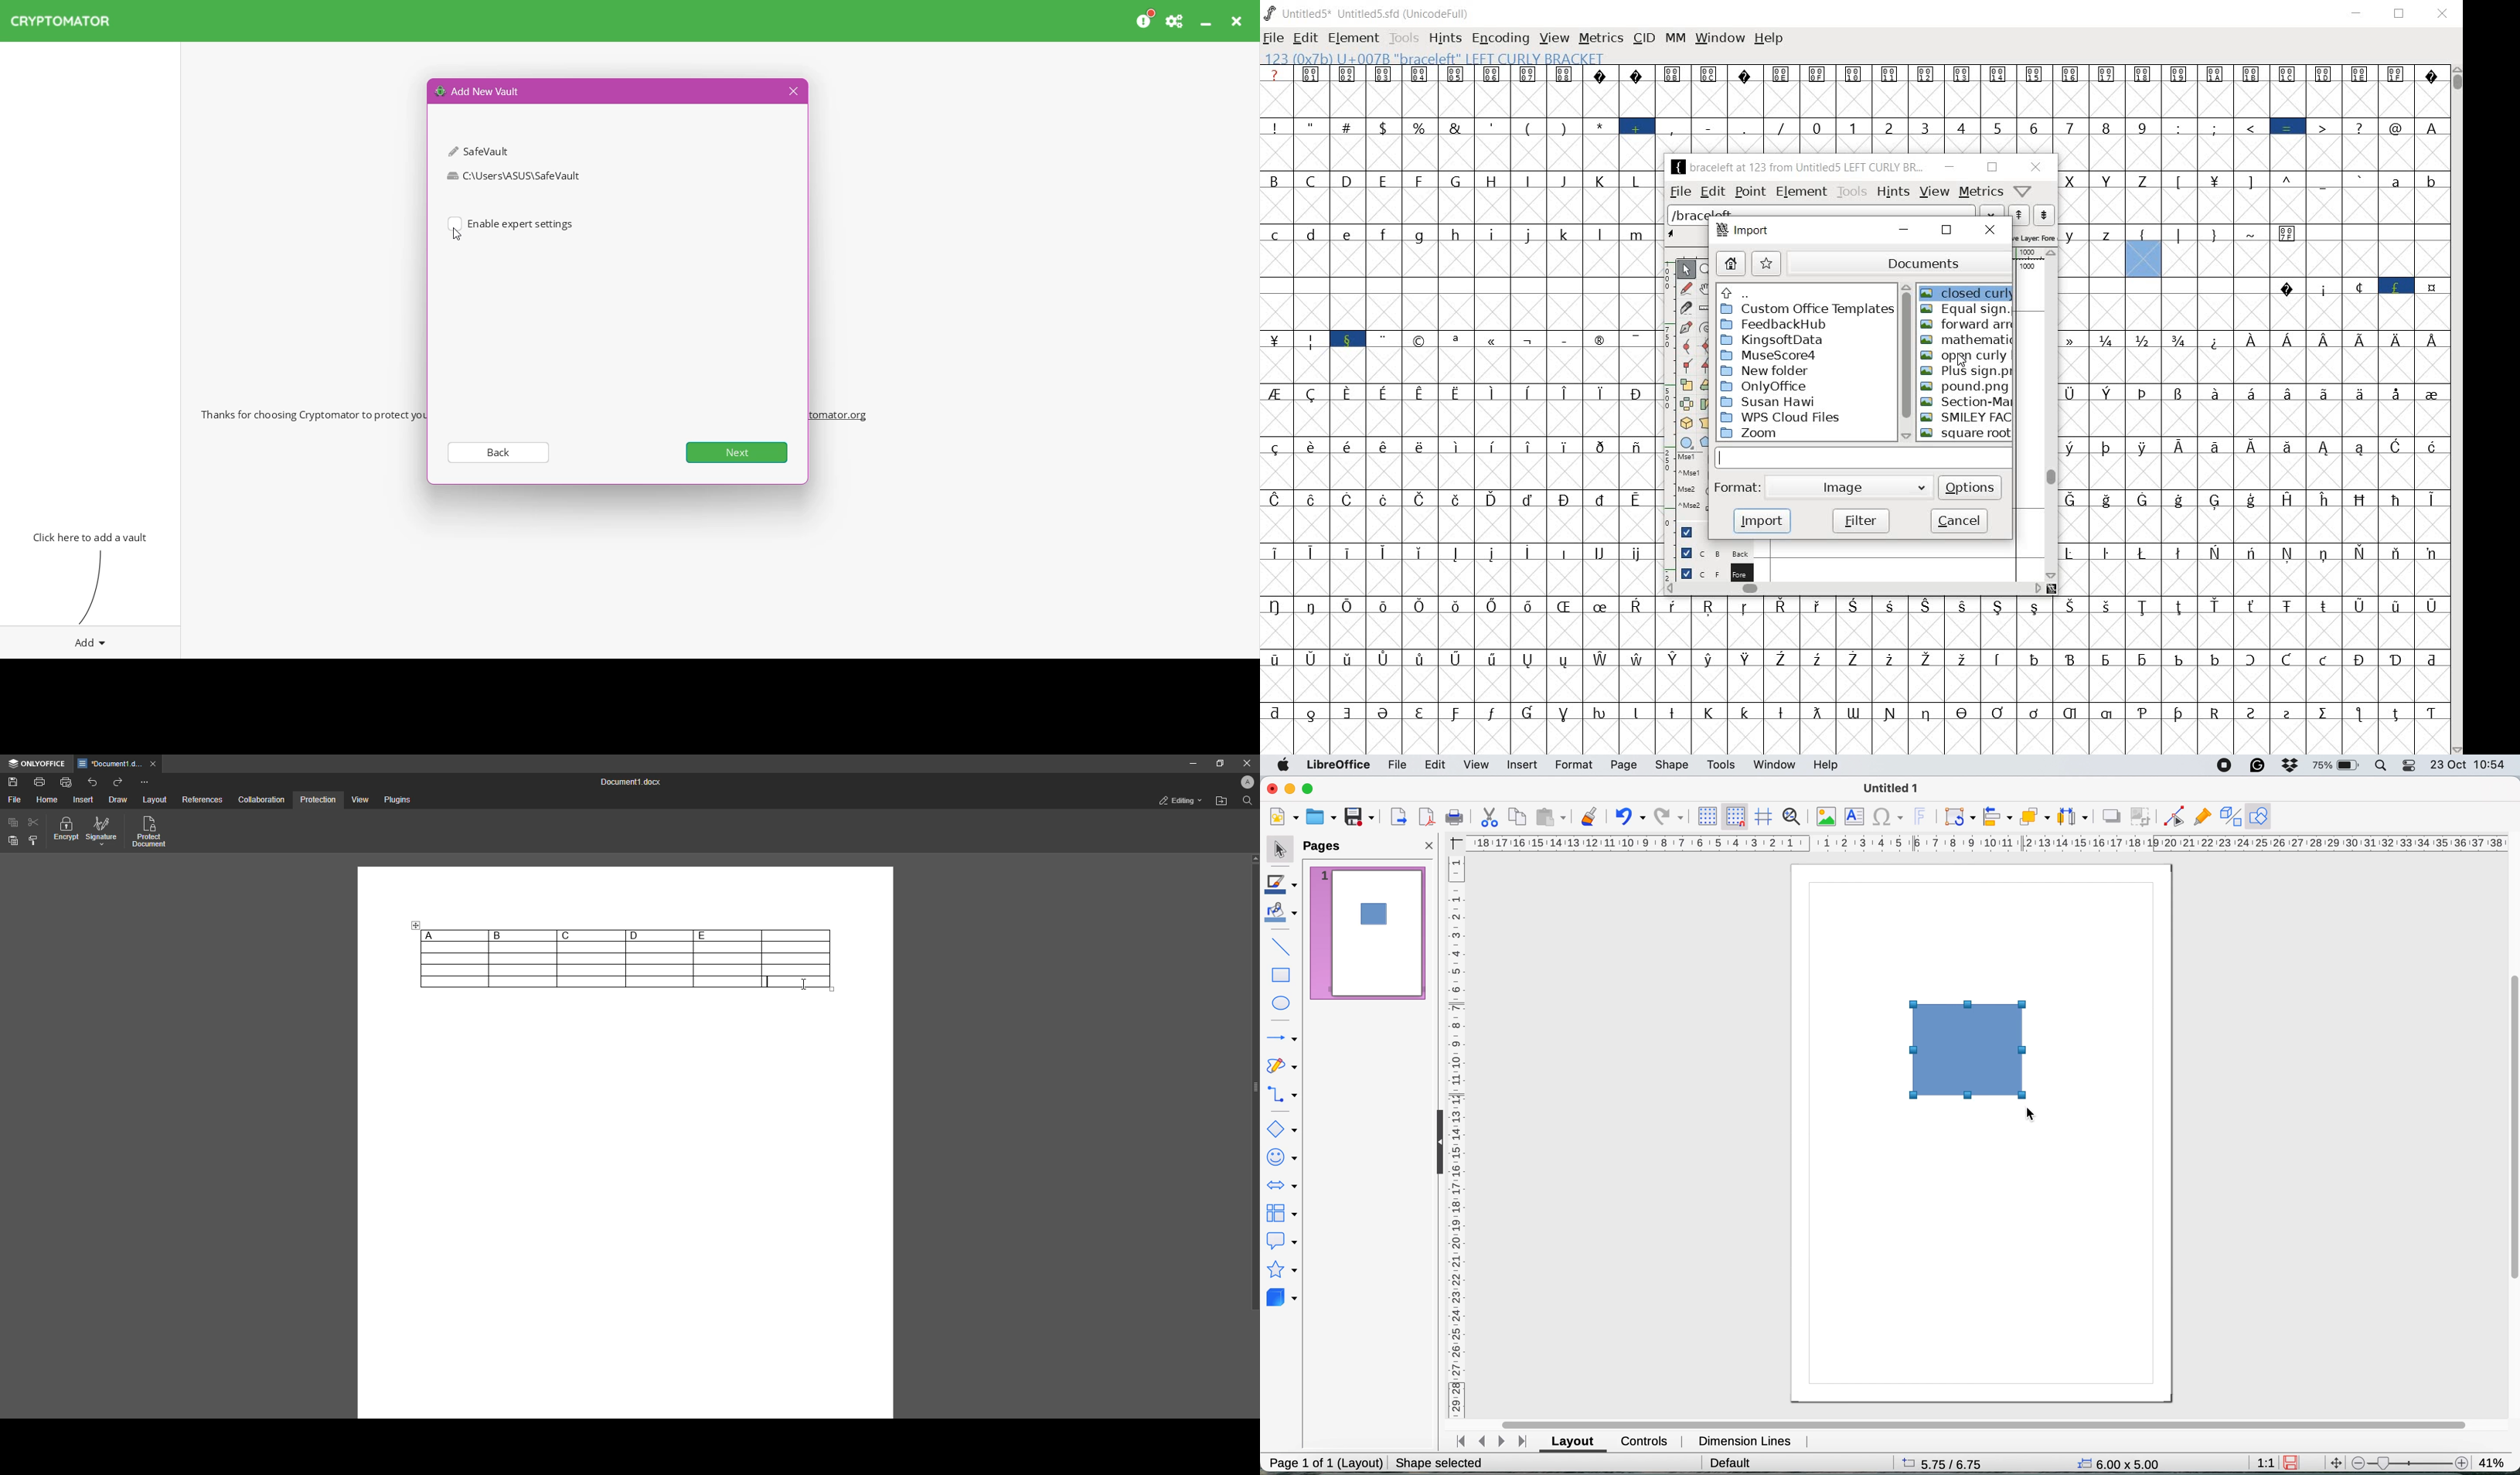 This screenshot has height=1484, width=2520. I want to click on page, so click(1623, 765).